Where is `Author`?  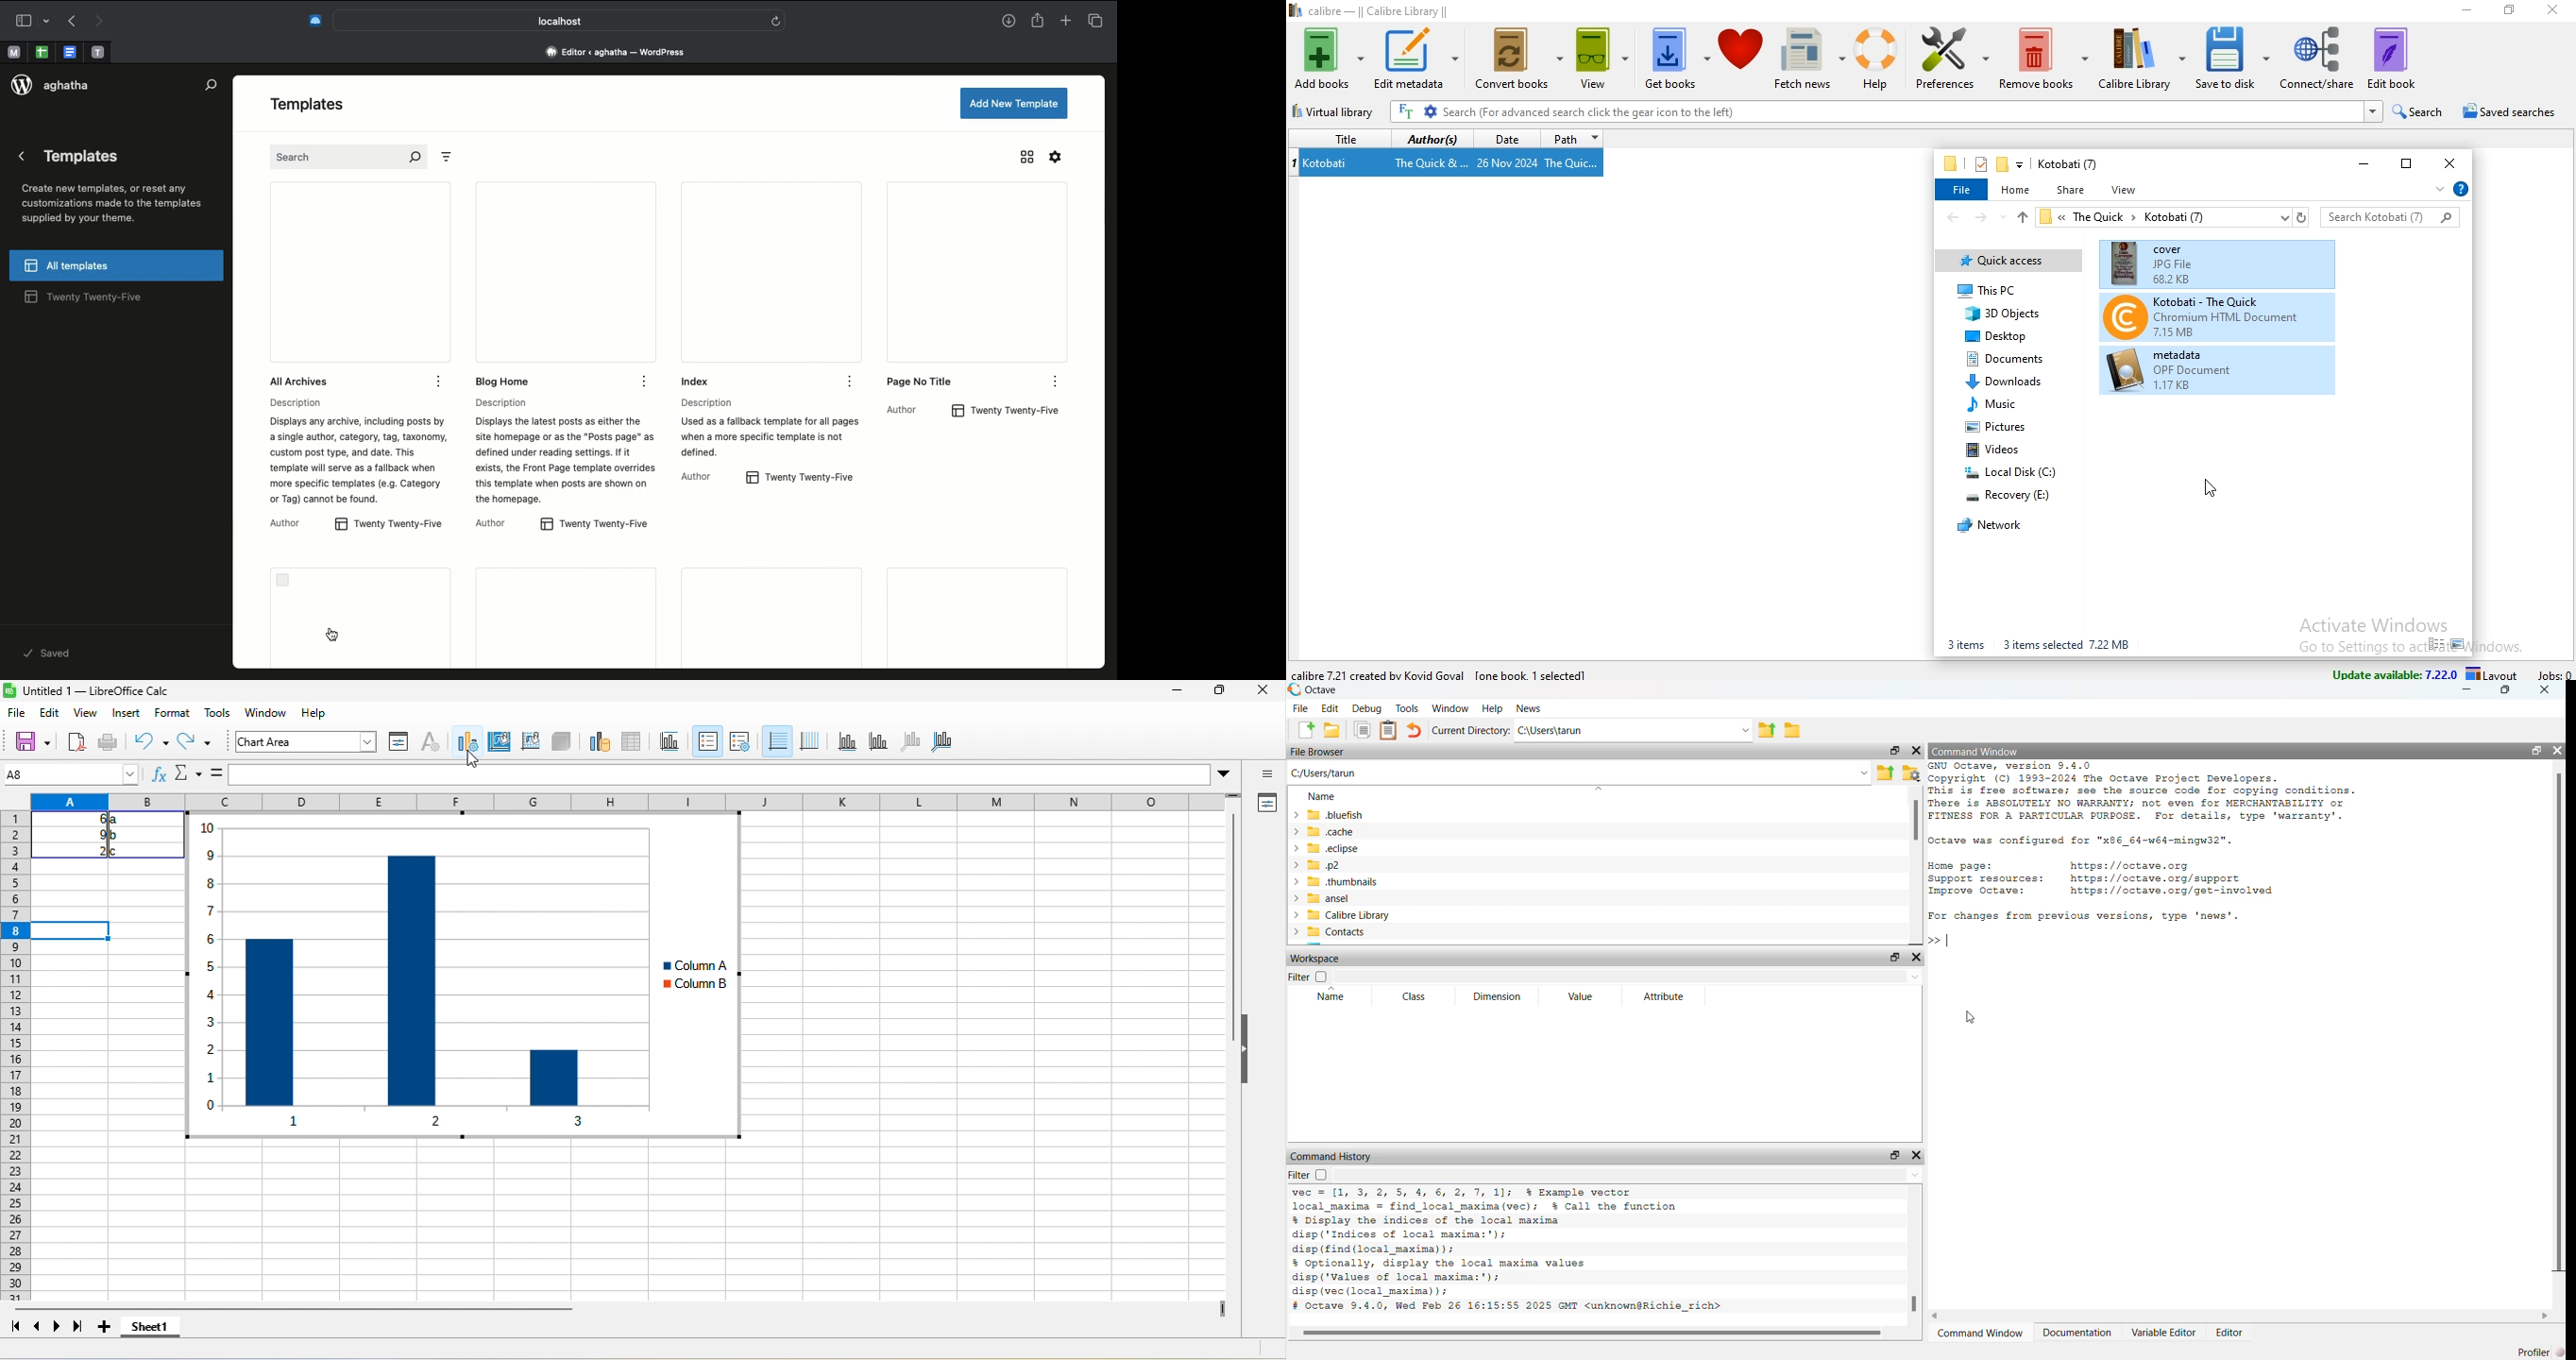
Author is located at coordinates (905, 409).